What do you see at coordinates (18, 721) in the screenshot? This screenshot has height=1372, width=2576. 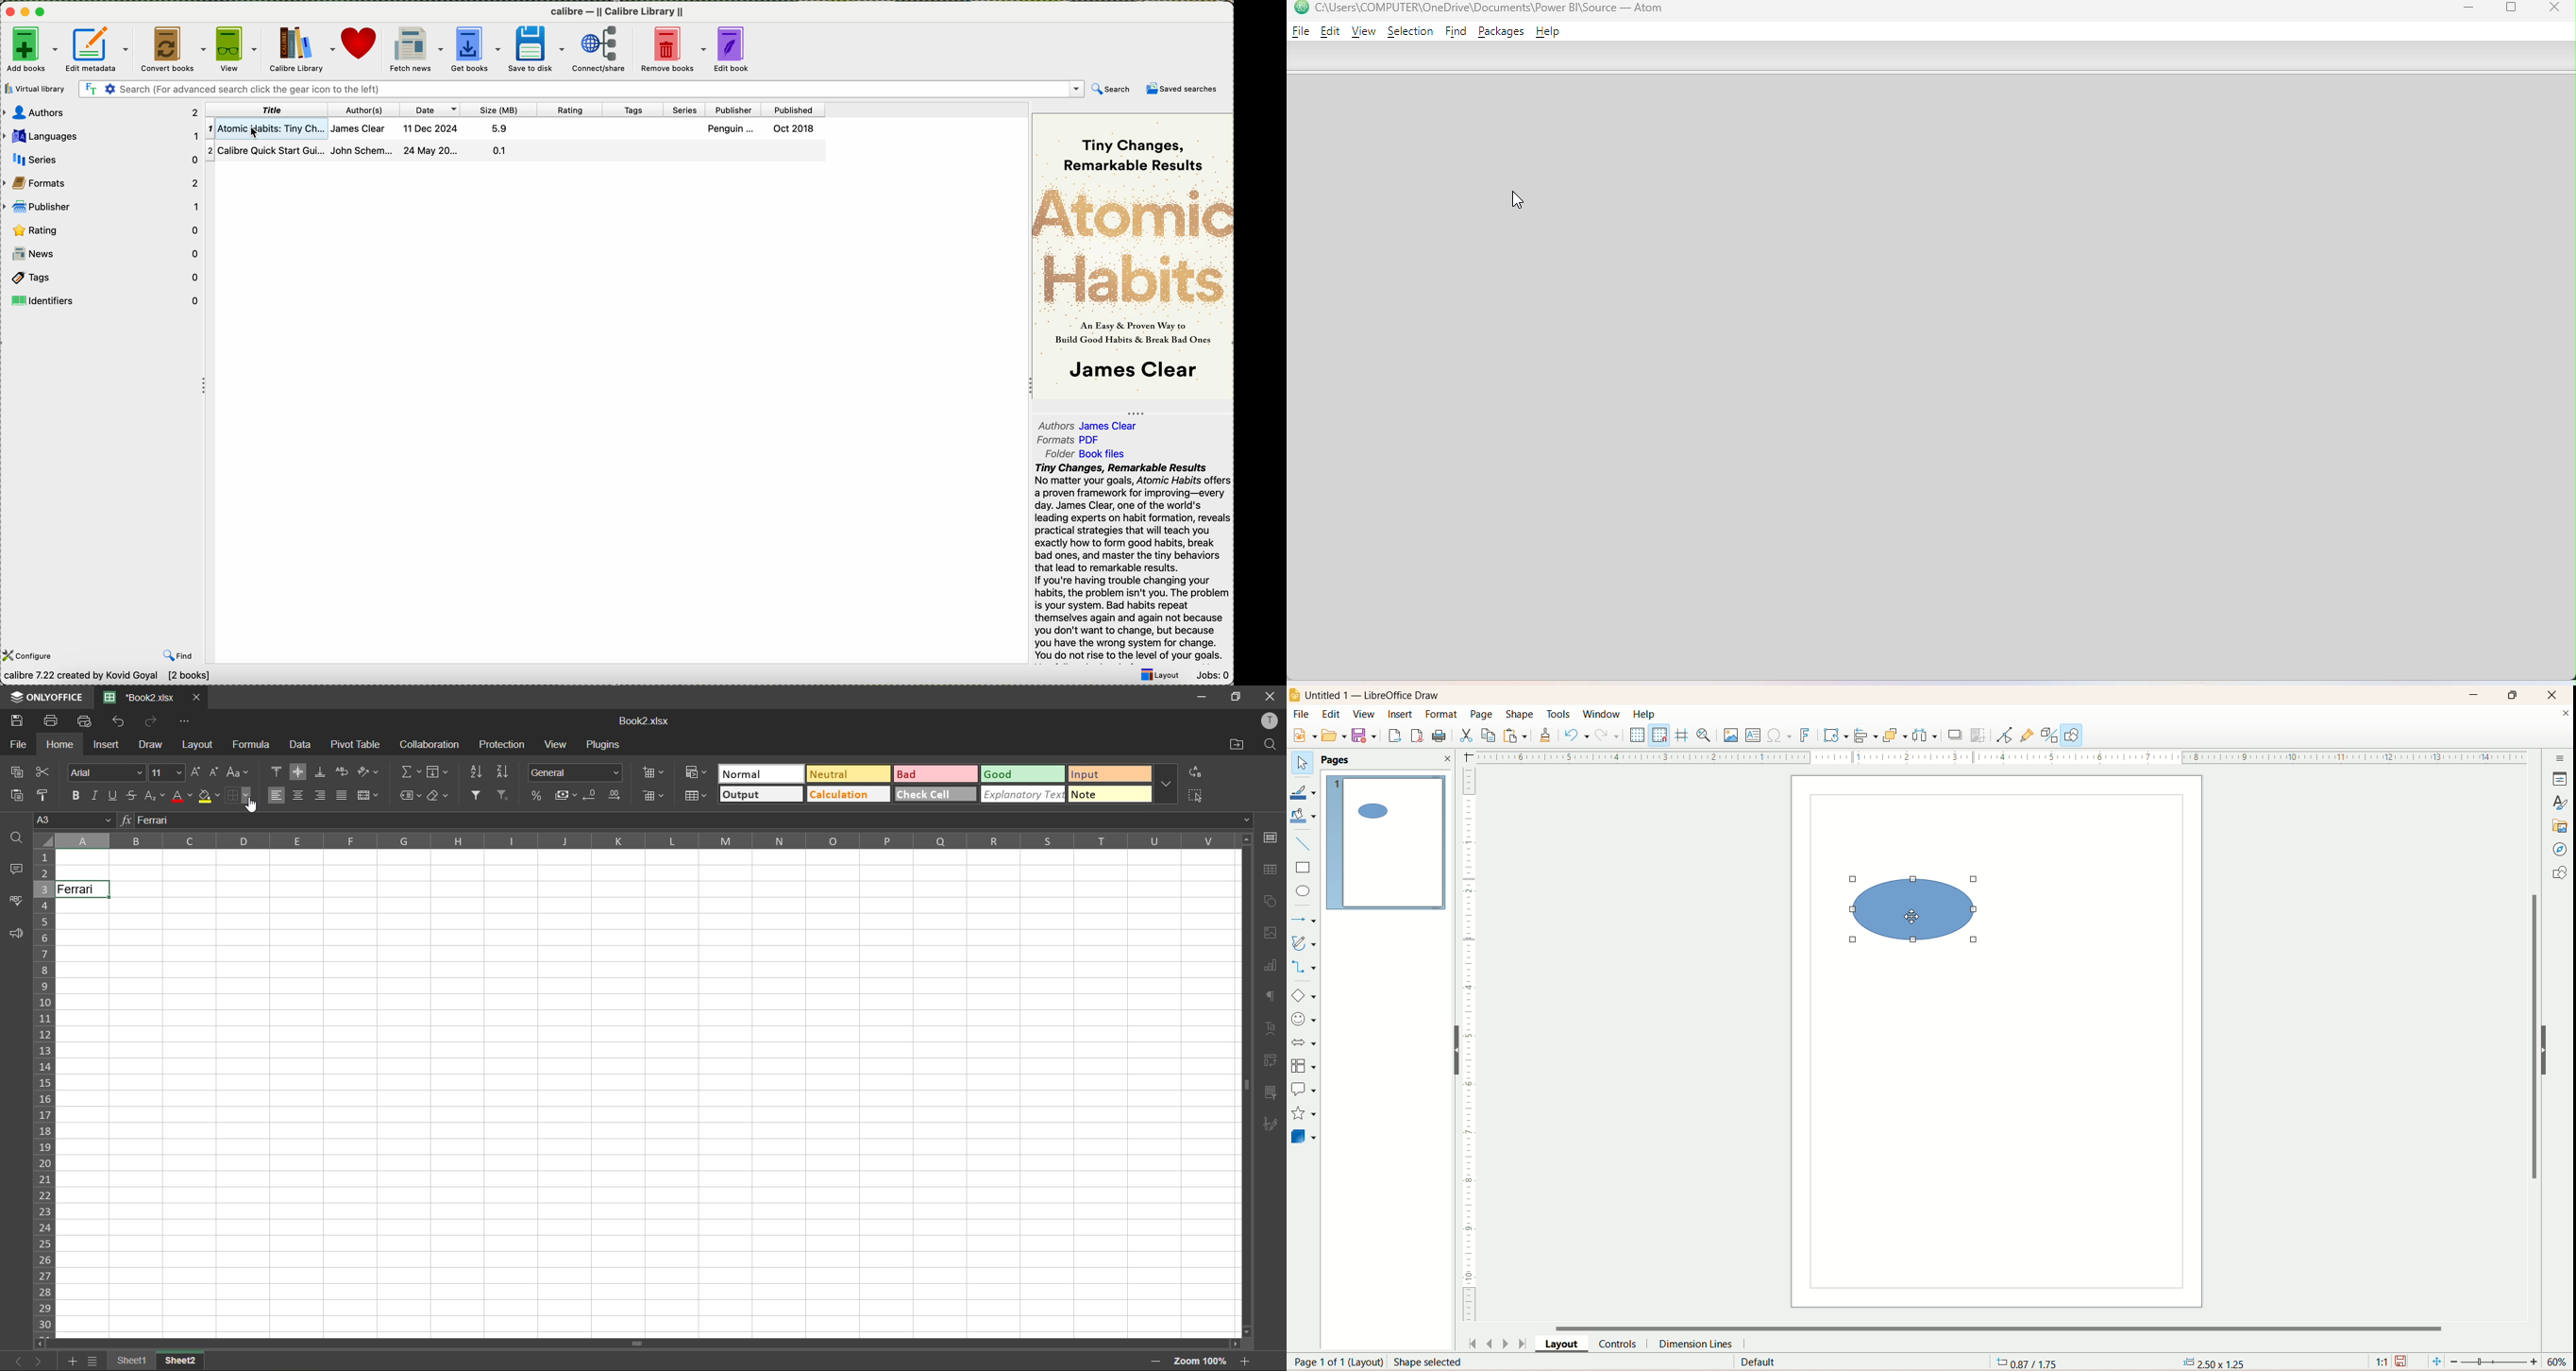 I see `save` at bounding box center [18, 721].